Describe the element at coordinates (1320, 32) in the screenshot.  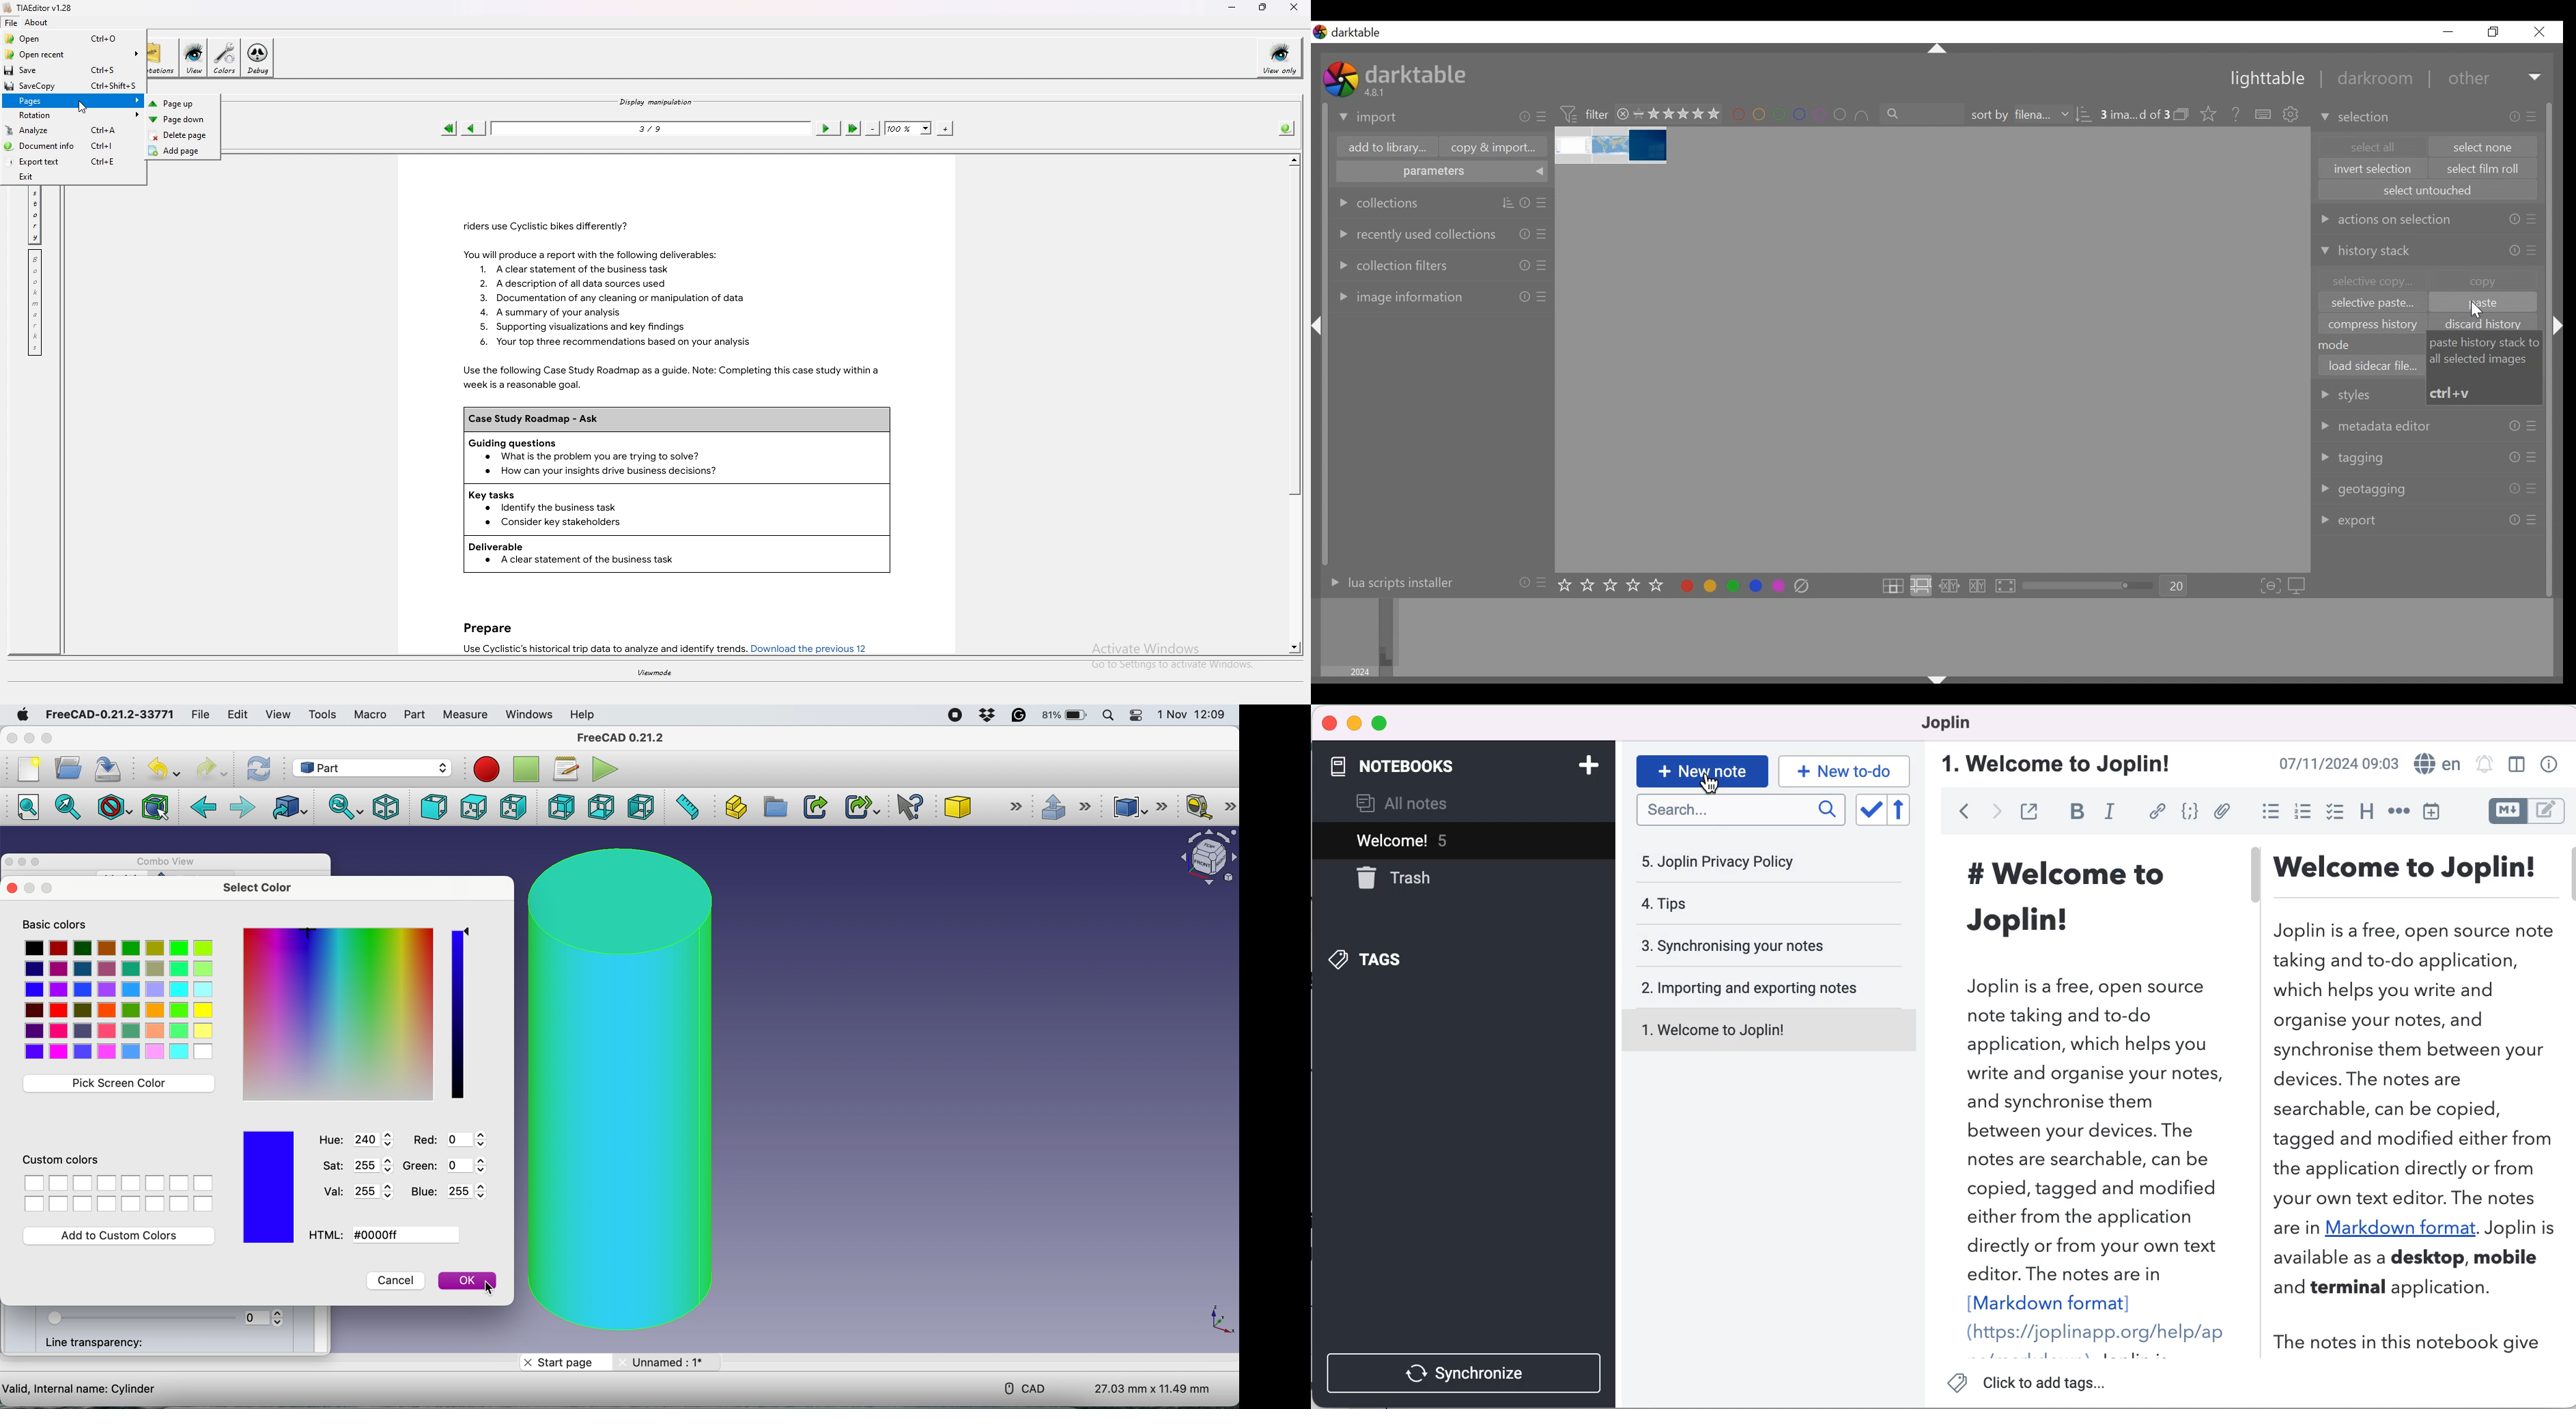
I see `logo` at that location.